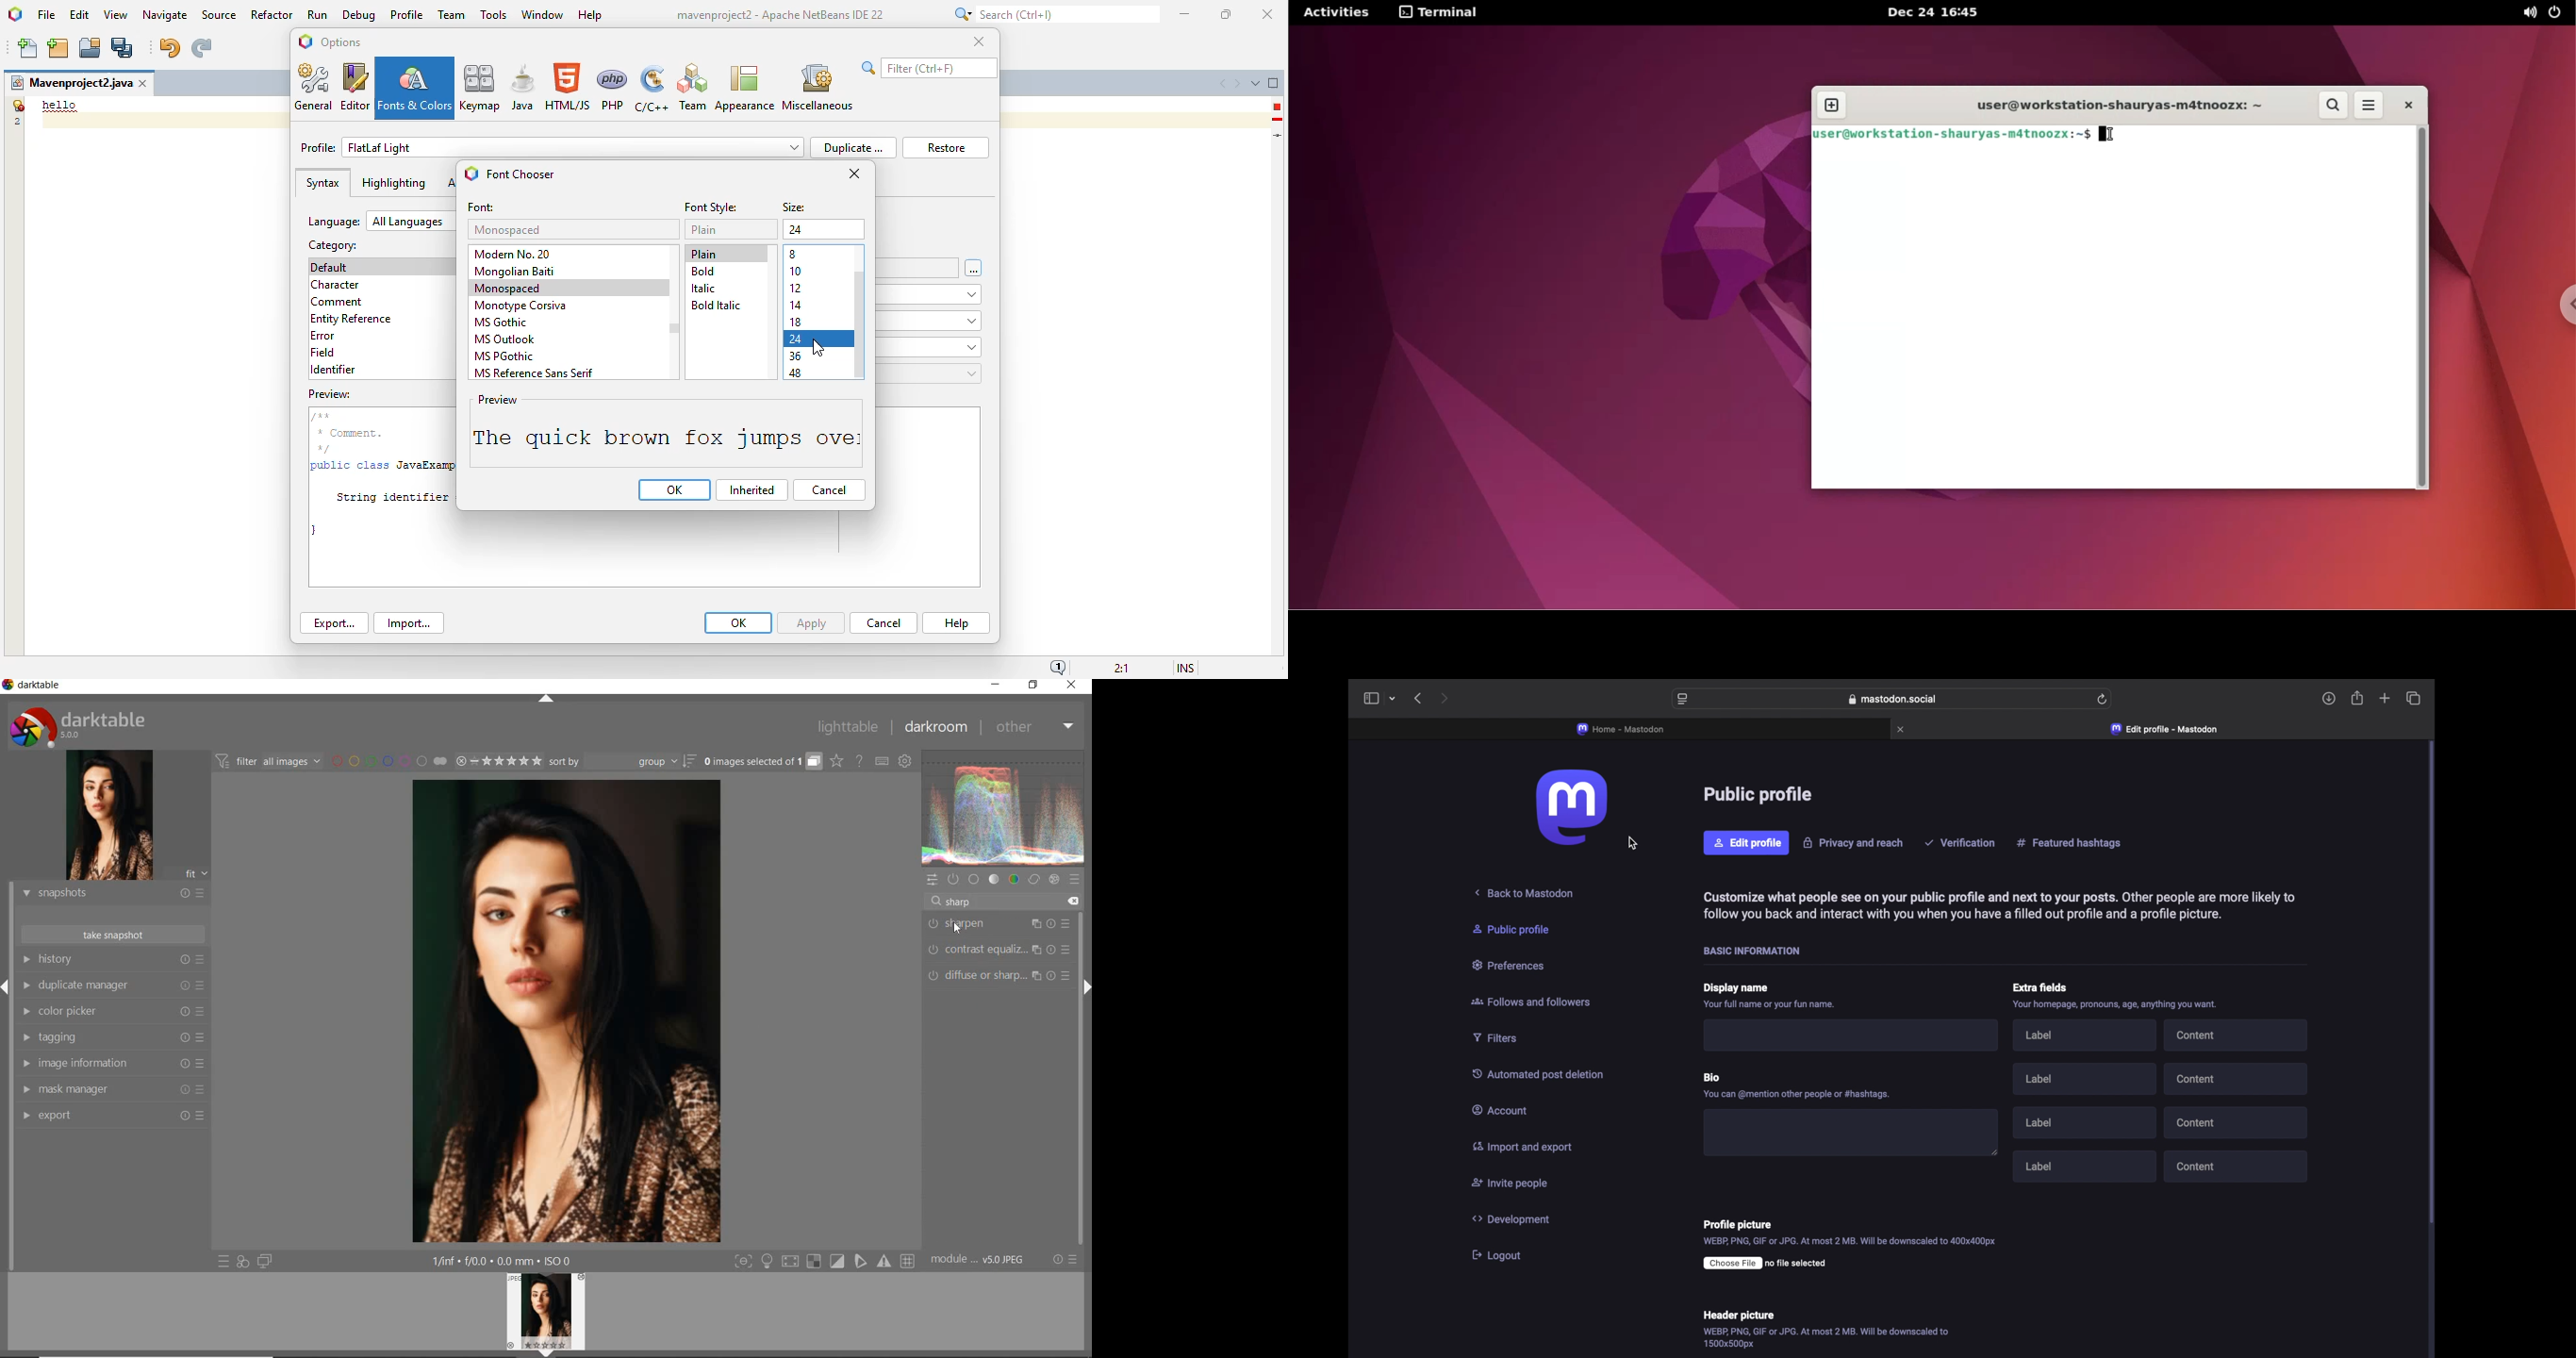  I want to click on logo, so click(305, 41).